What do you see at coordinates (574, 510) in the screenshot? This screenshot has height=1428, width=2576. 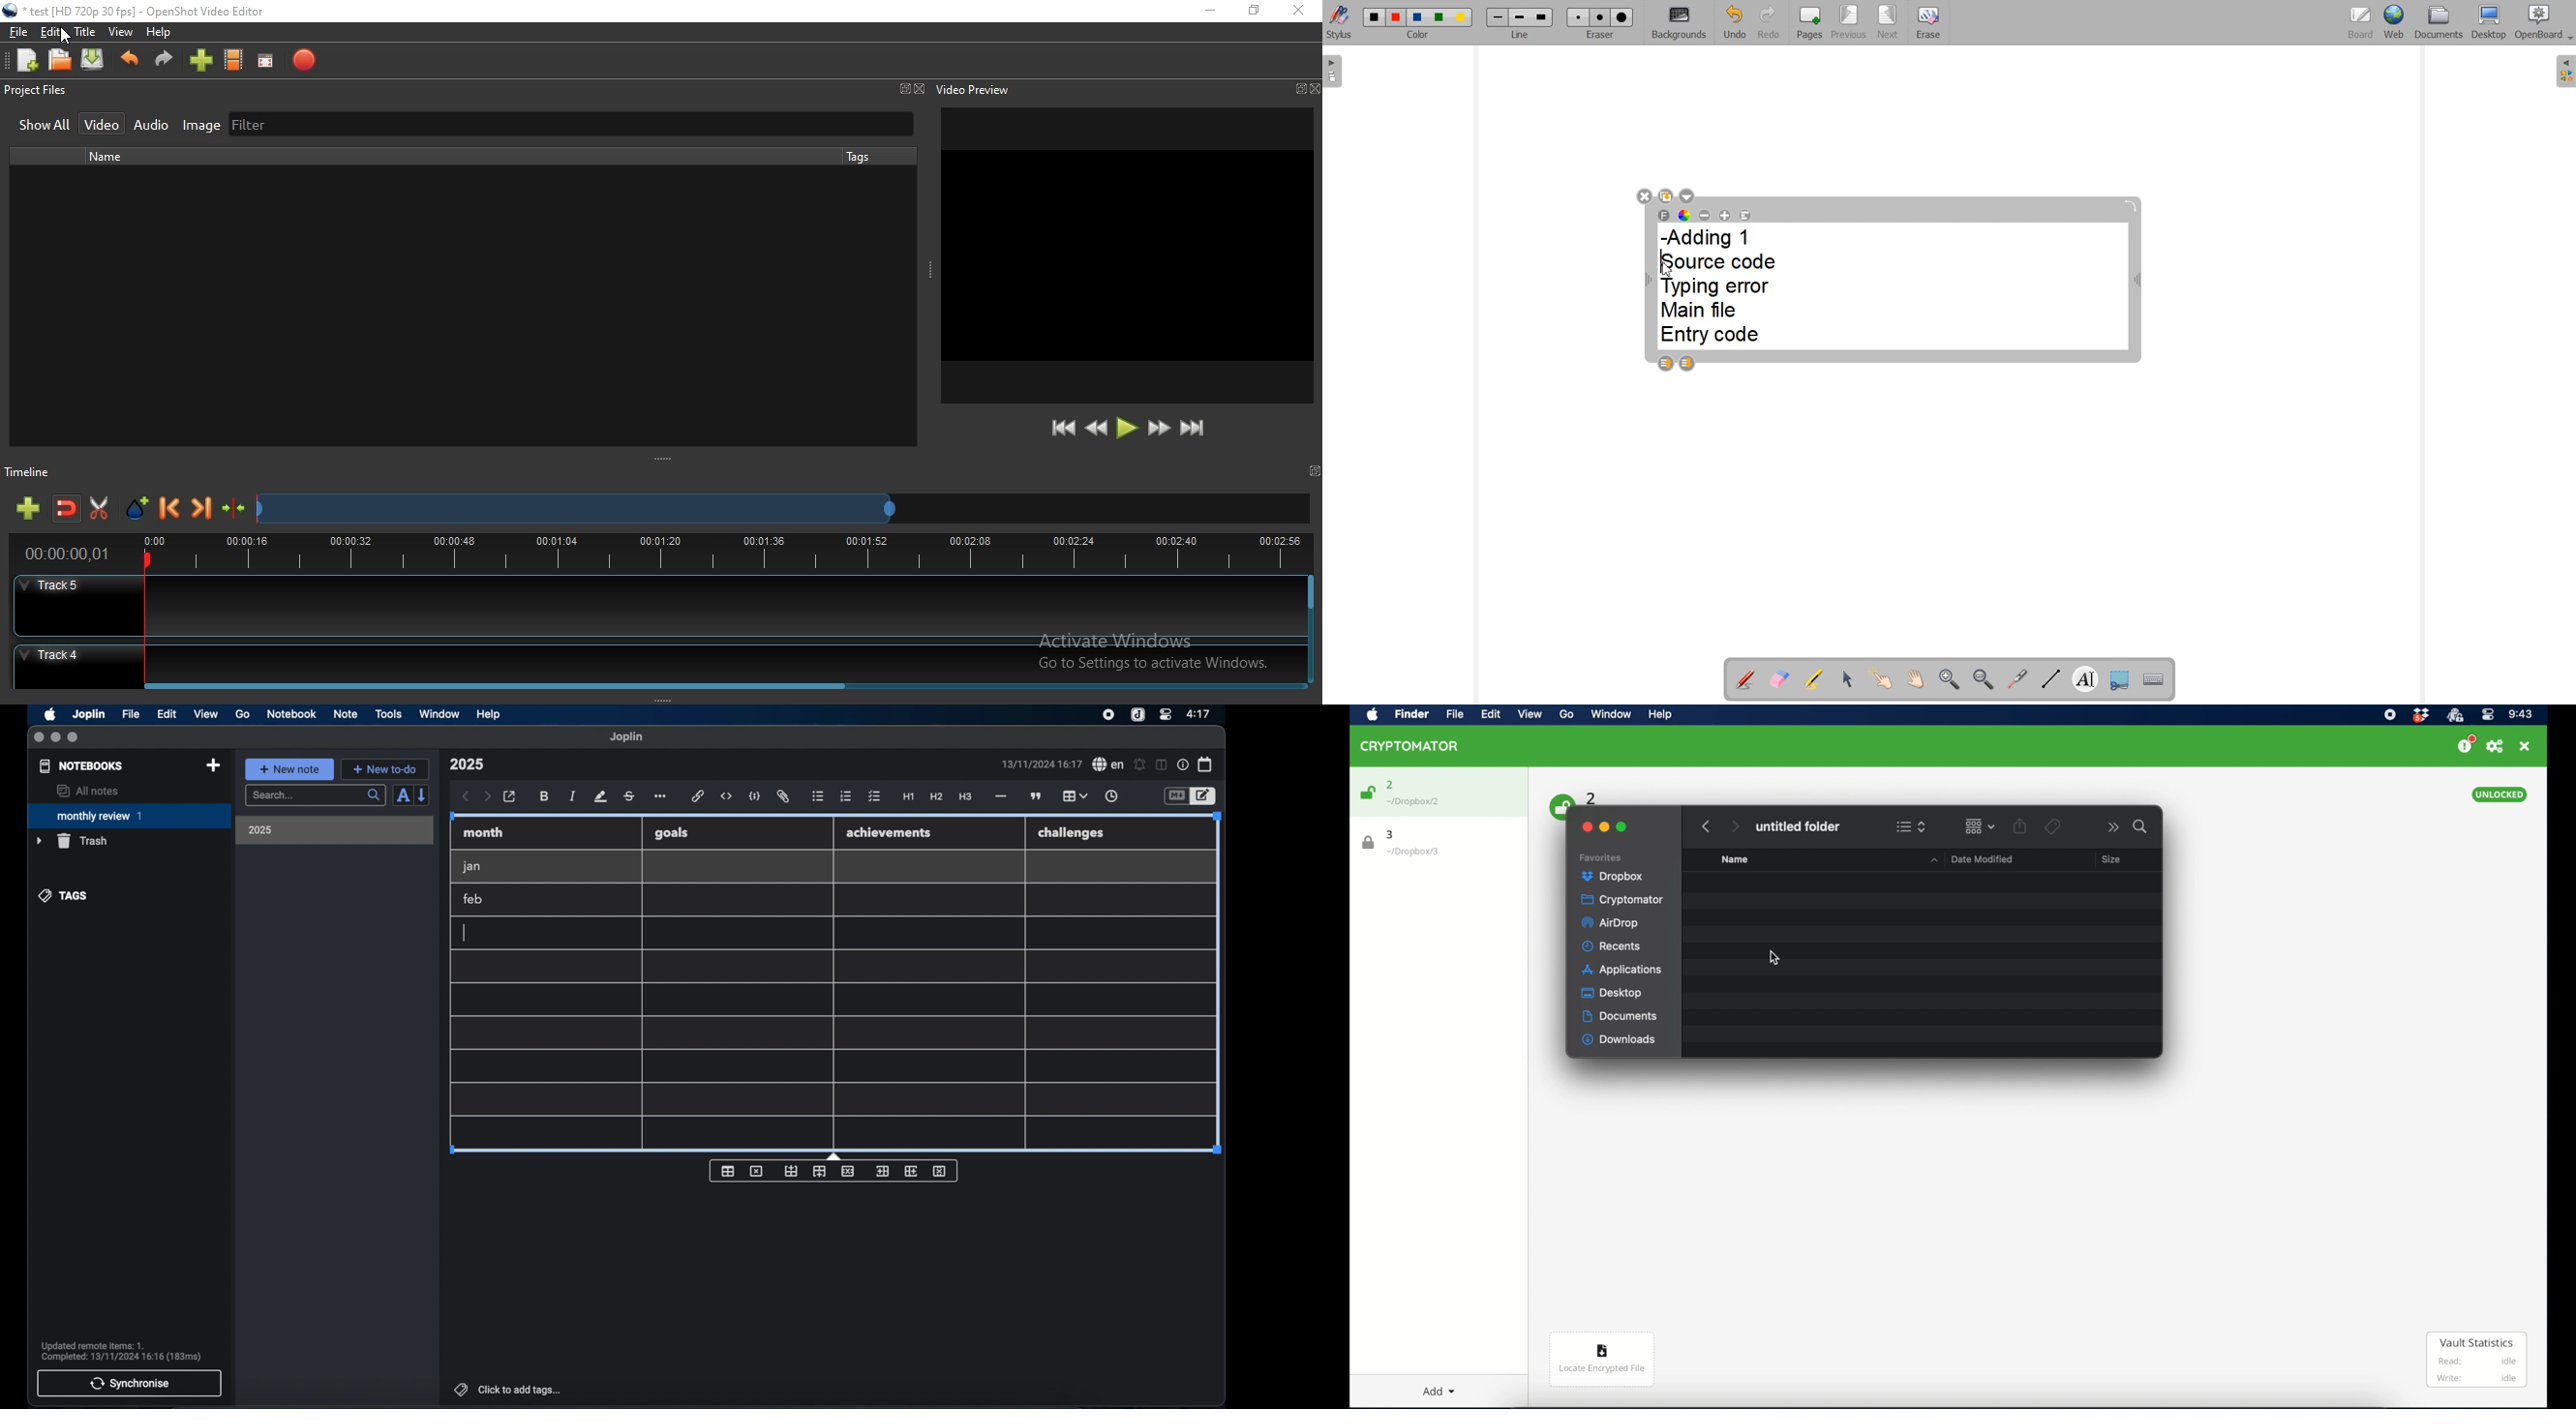 I see `Timeline scrub` at bounding box center [574, 510].